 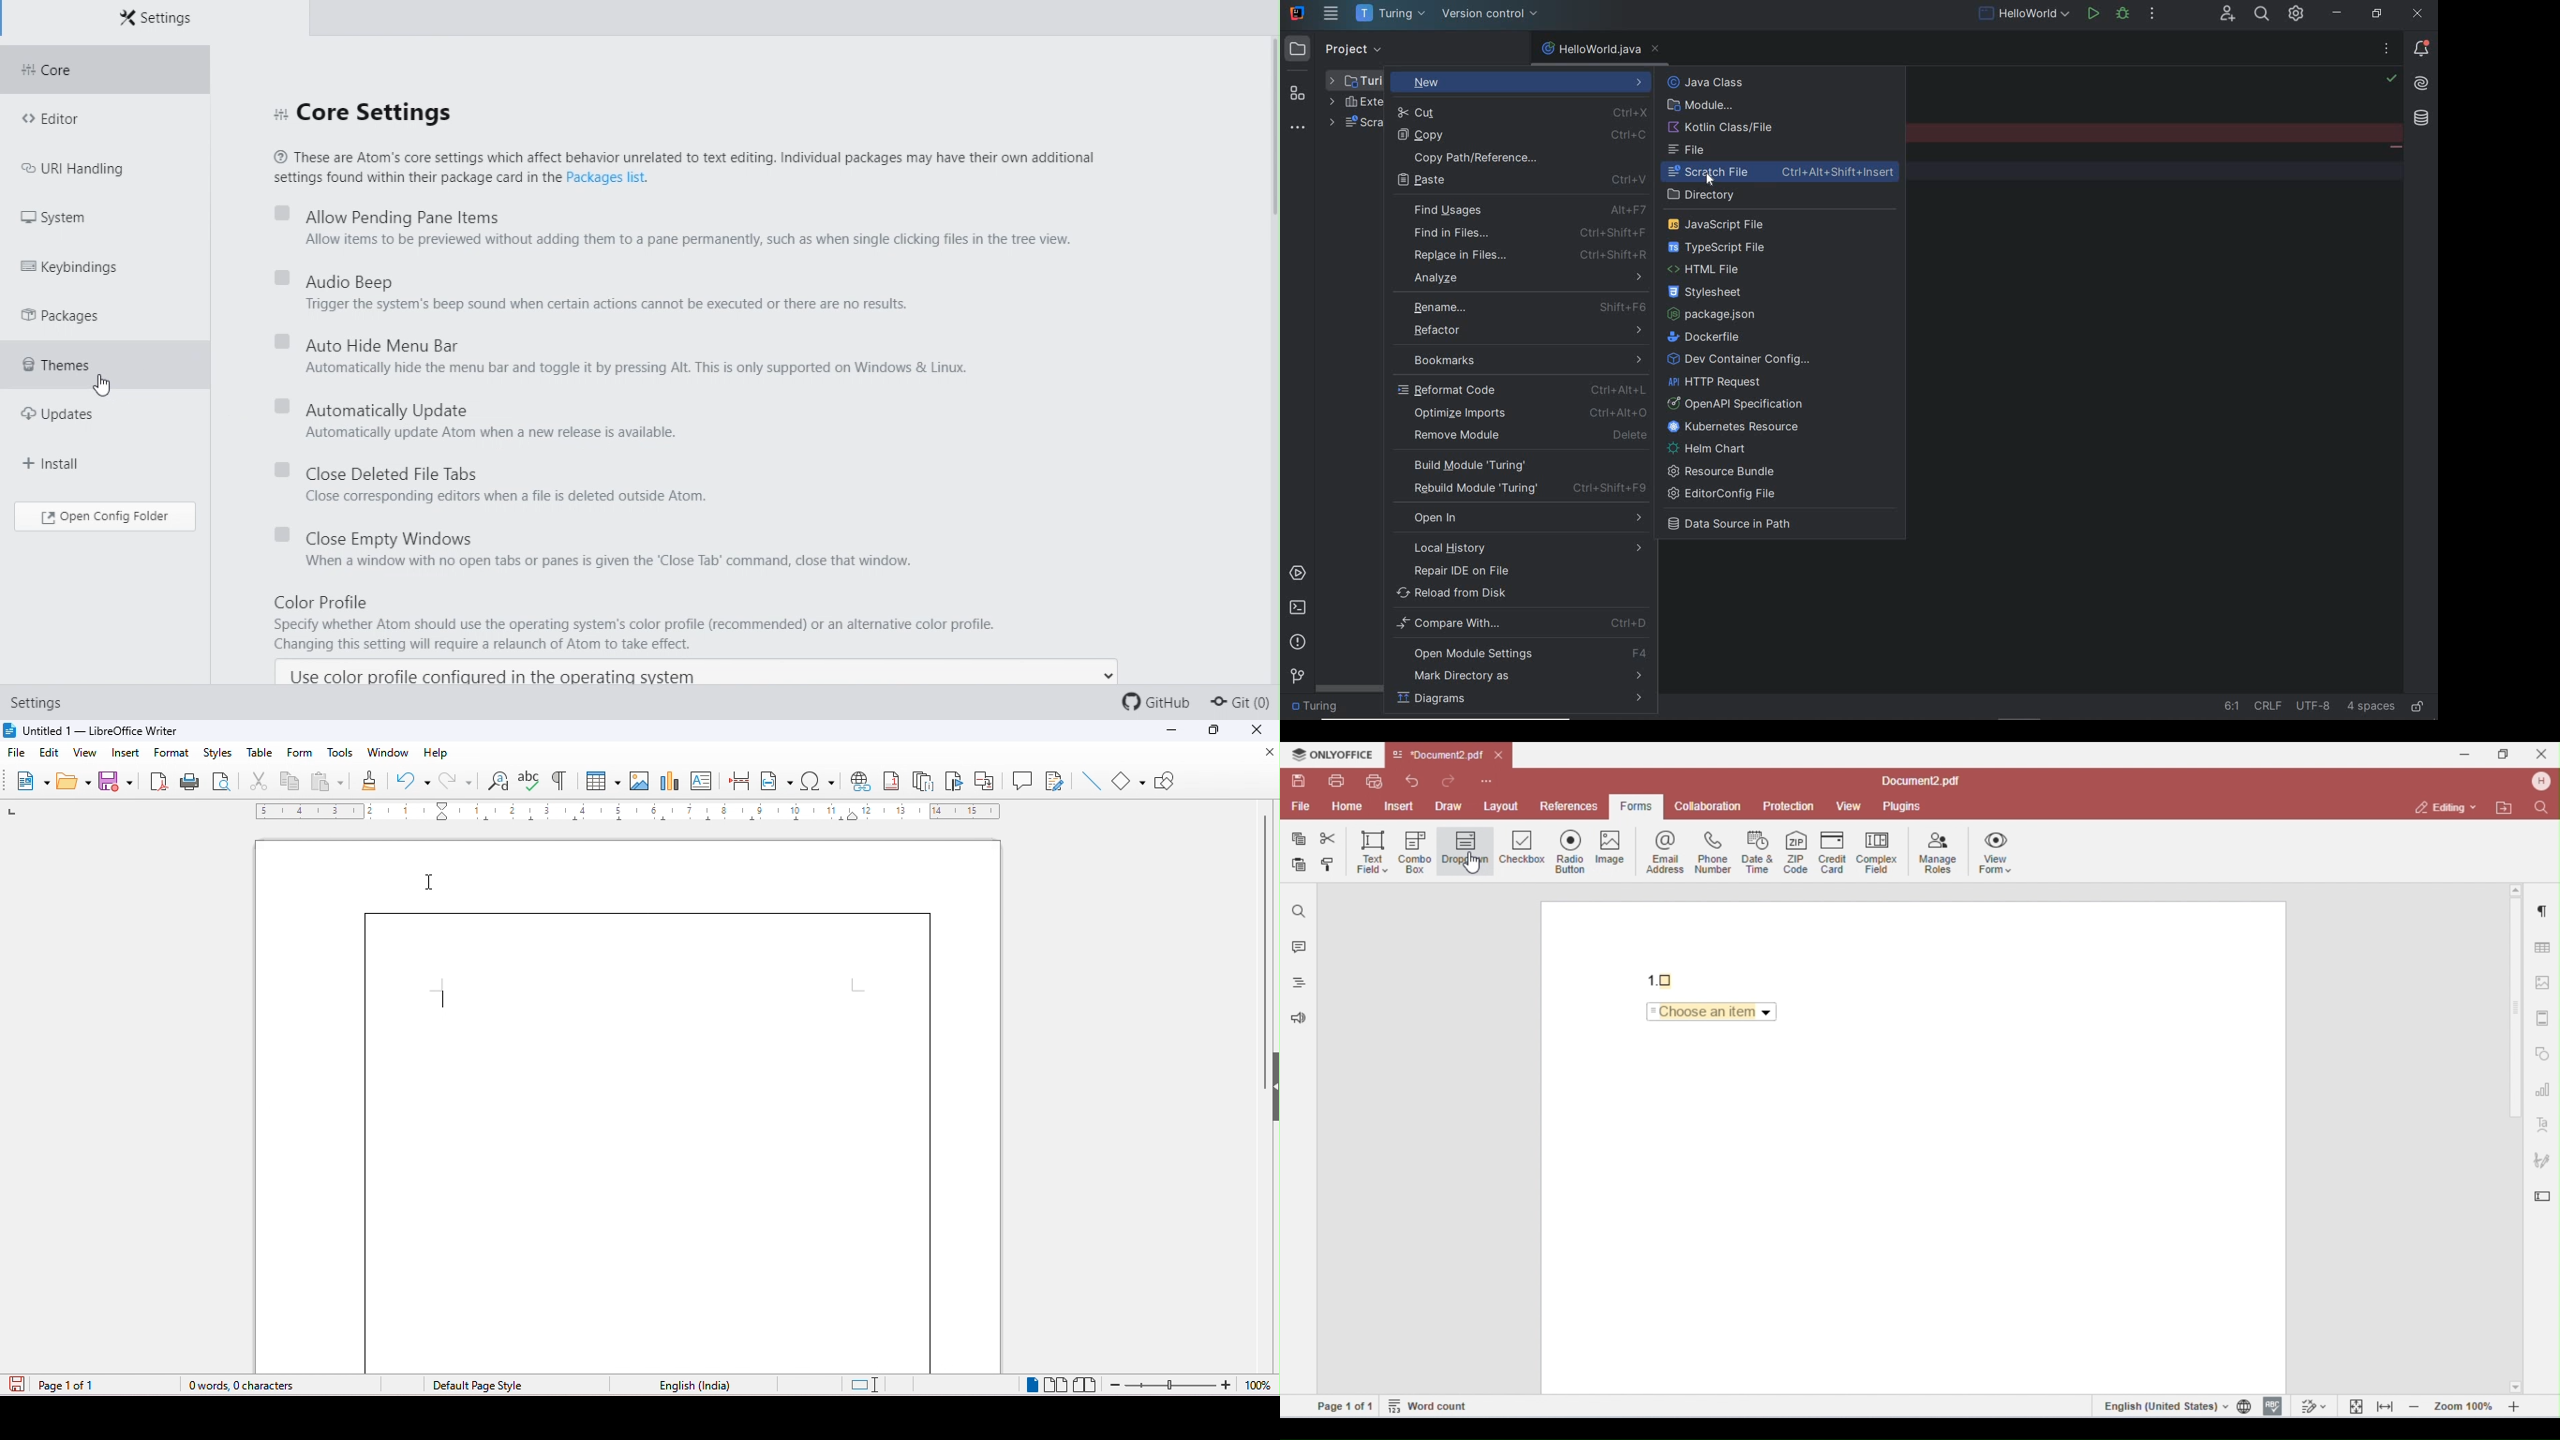 I want to click on single page view, so click(x=1029, y=1385).